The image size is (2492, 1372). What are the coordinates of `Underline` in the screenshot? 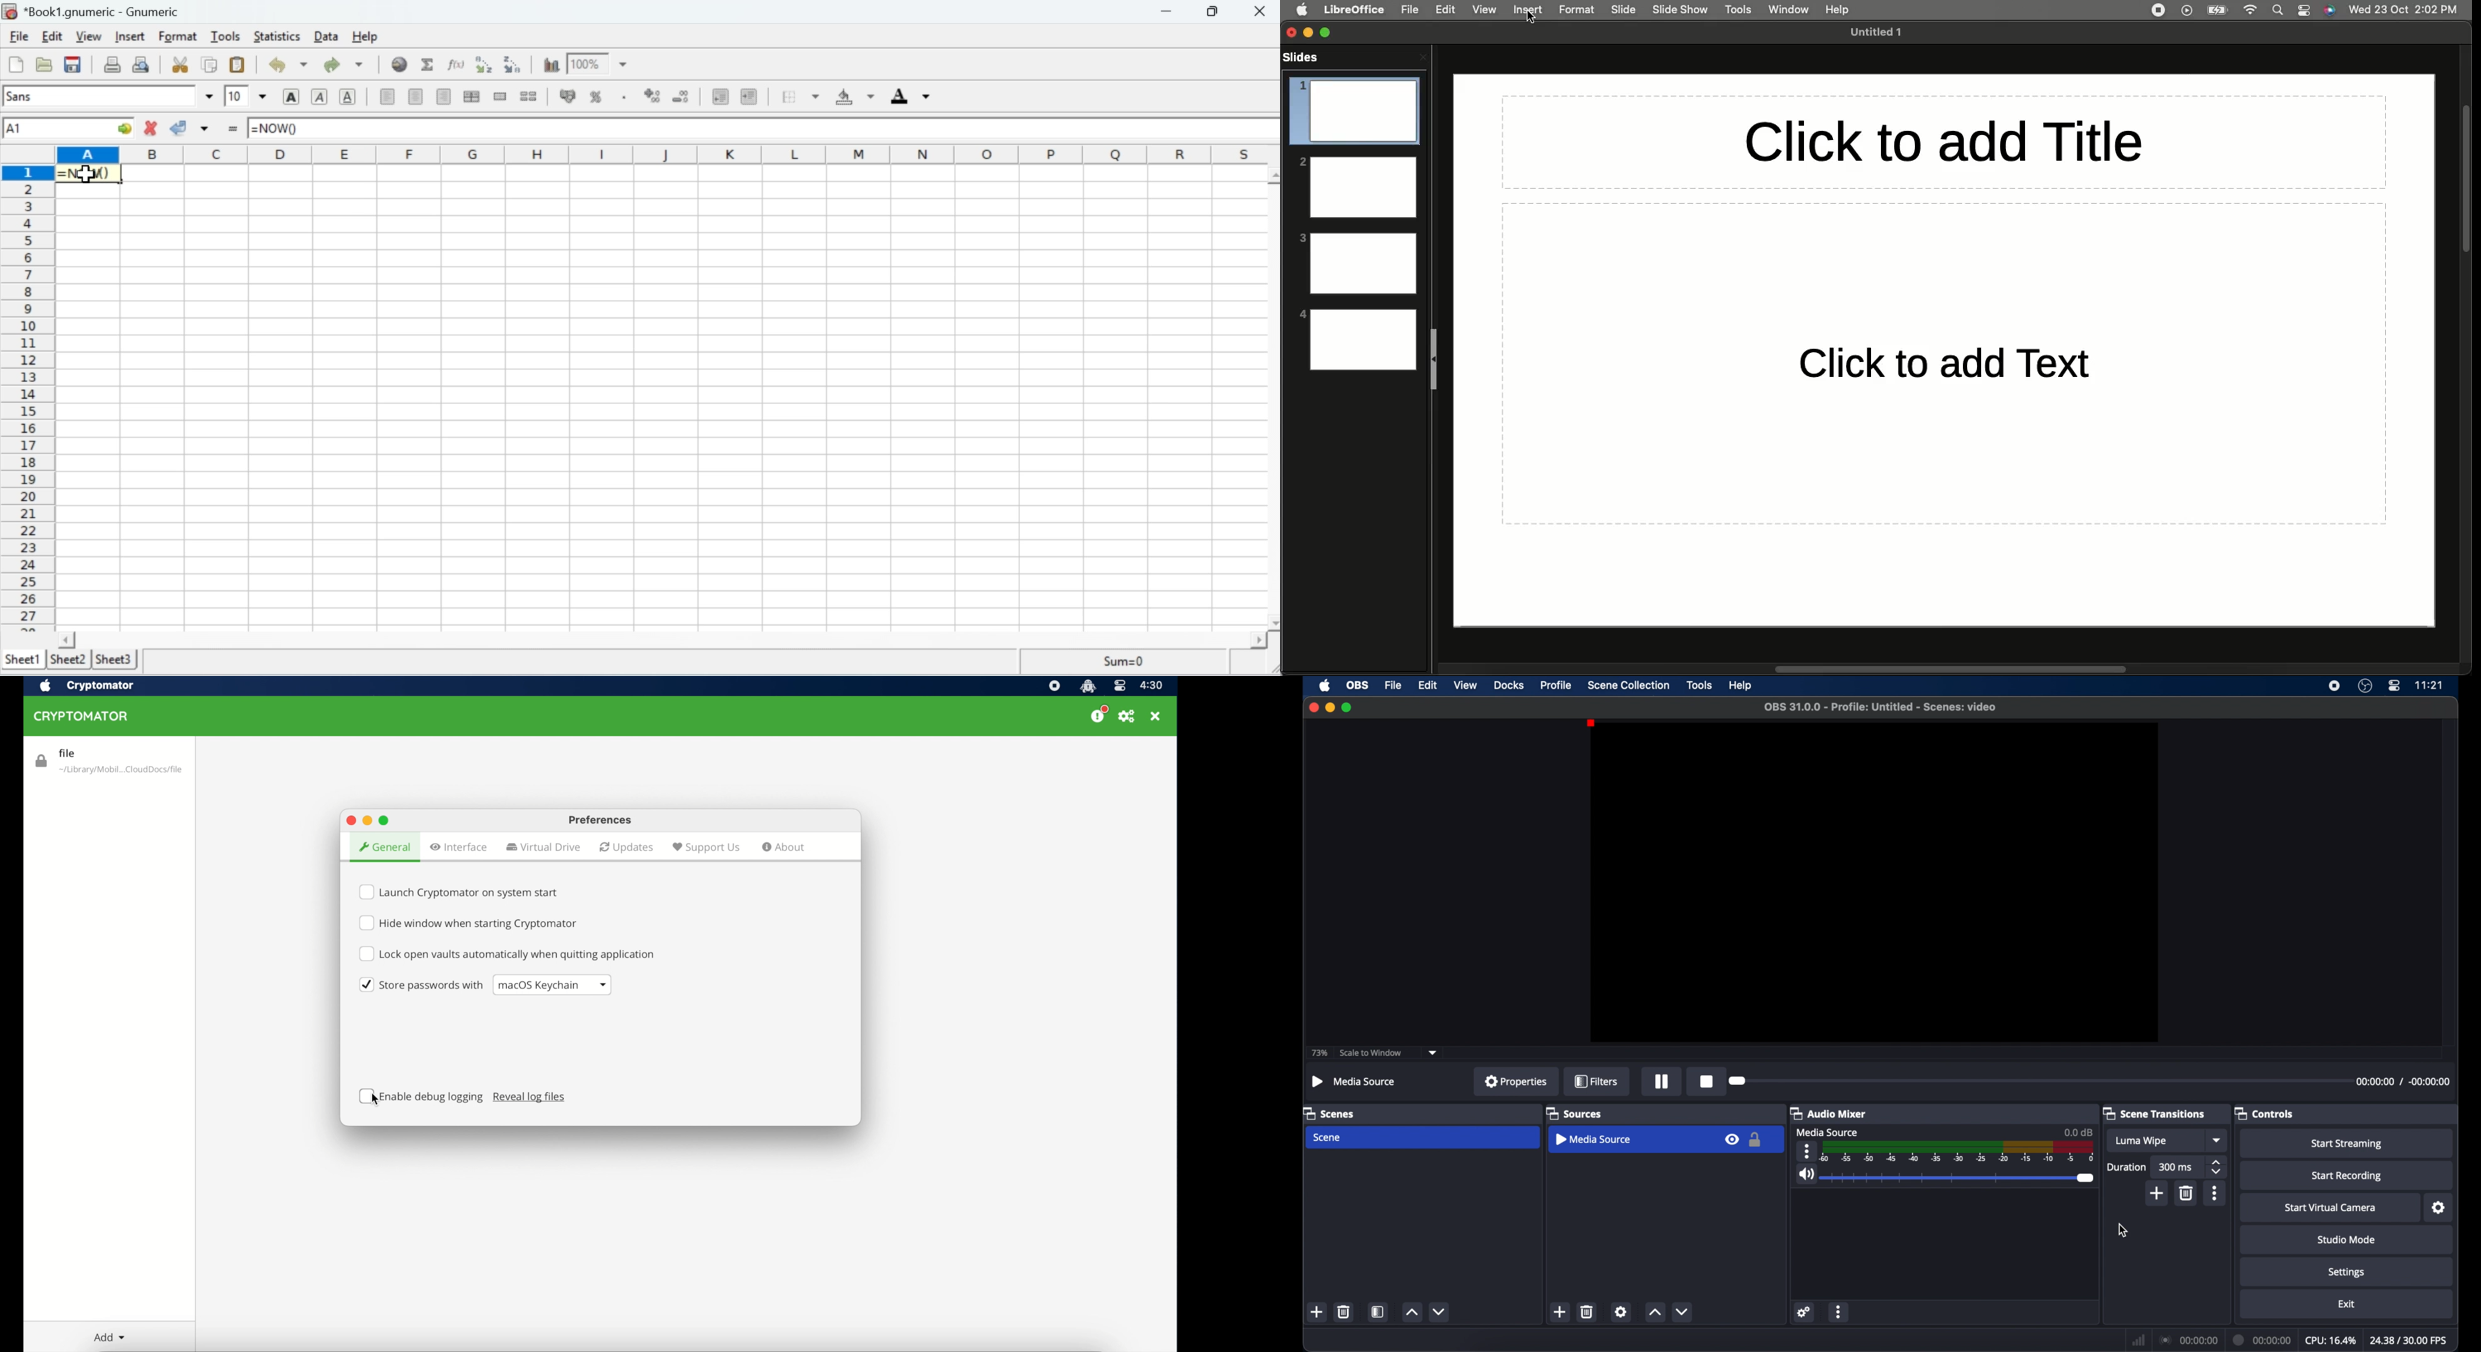 It's located at (349, 97).